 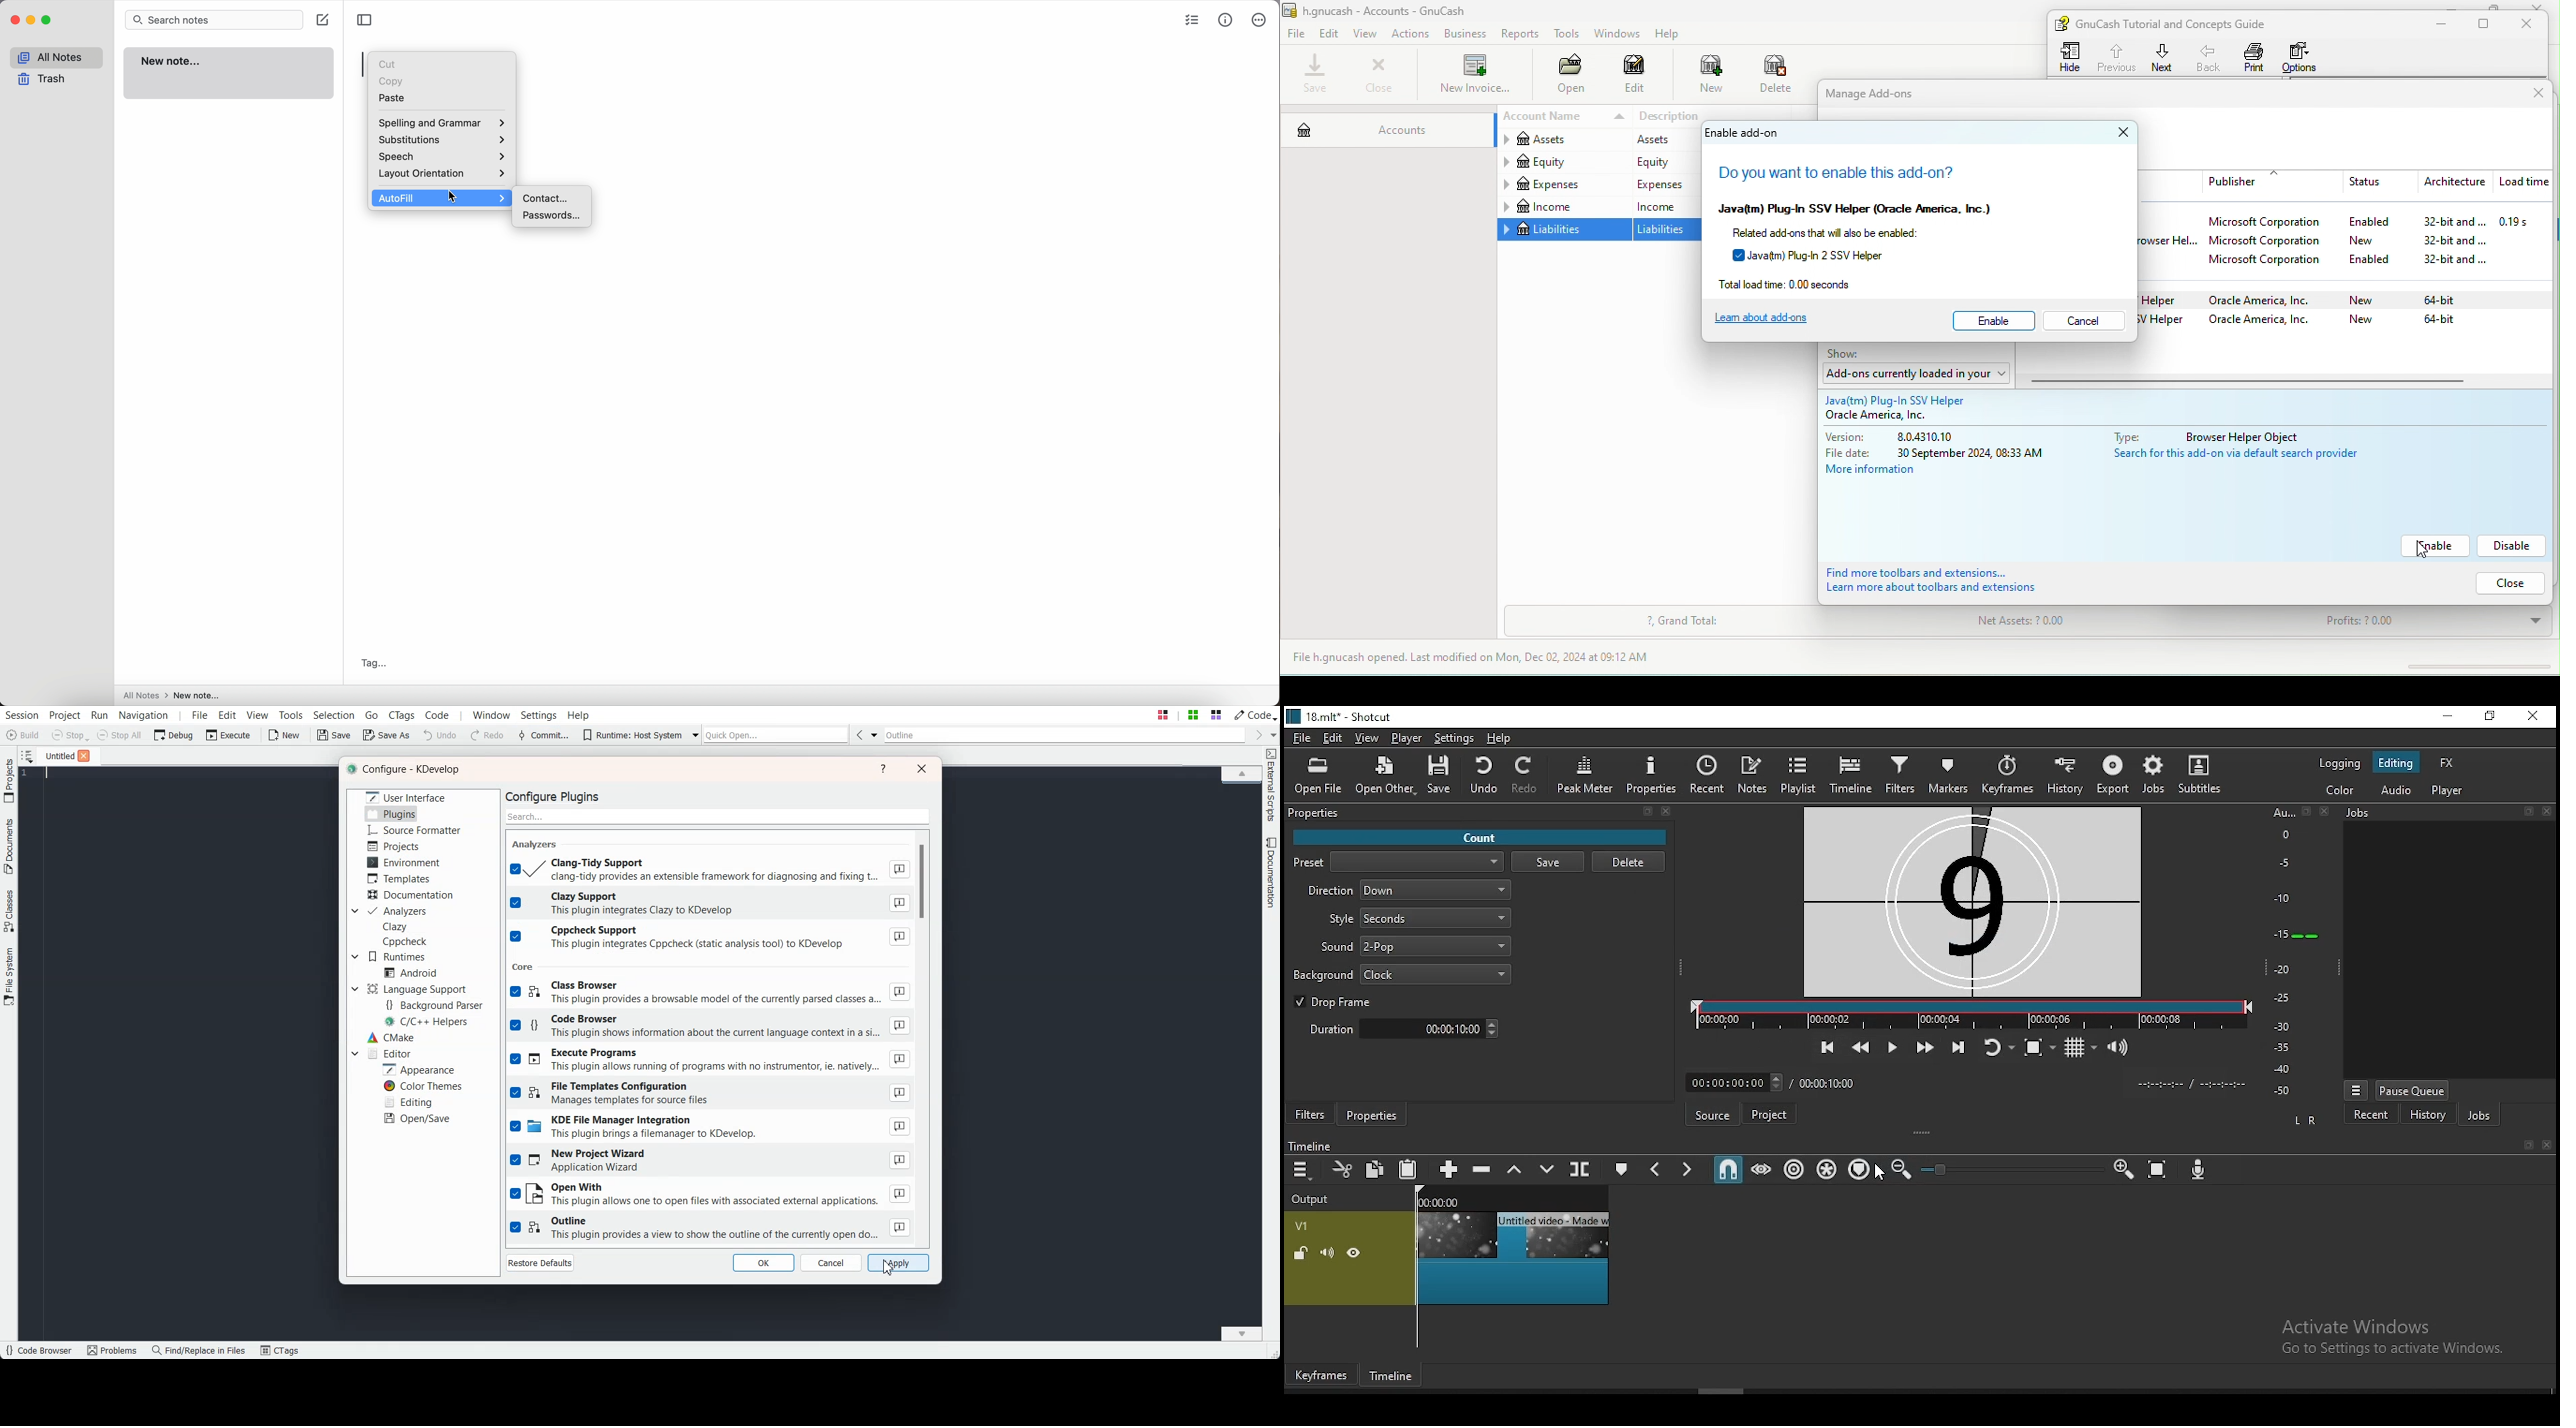 I want to click on append, so click(x=1447, y=1169).